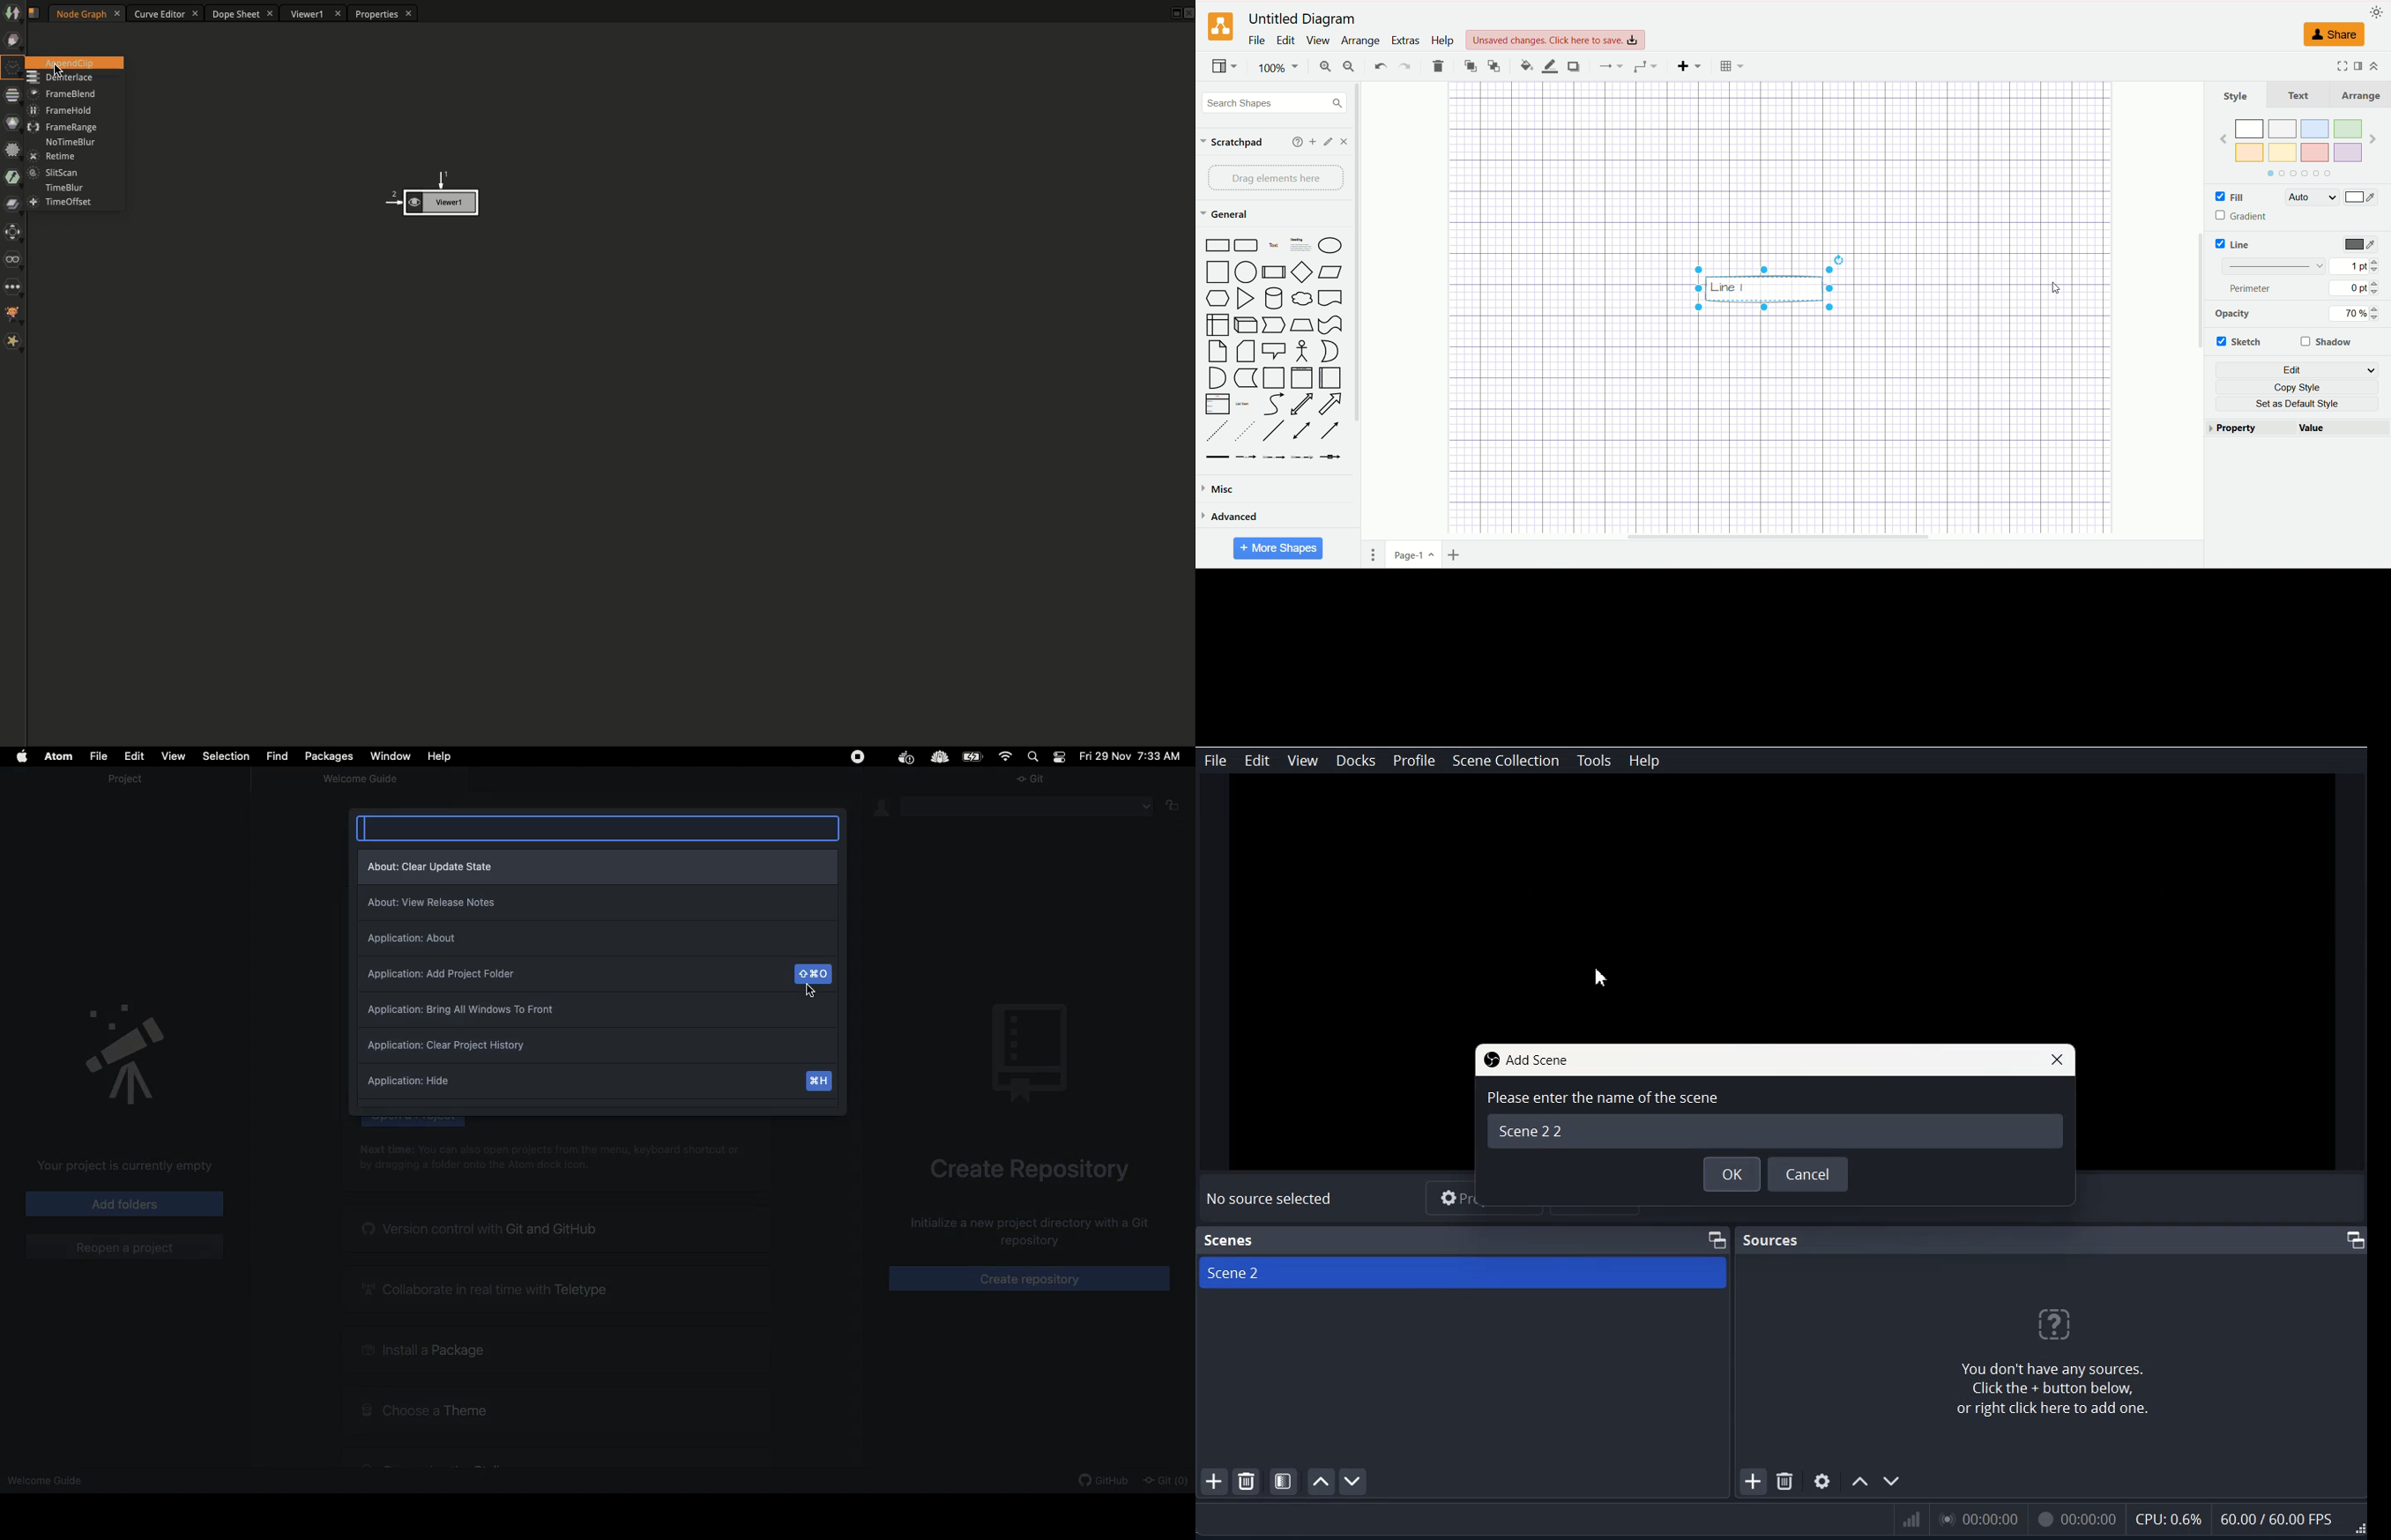 The width and height of the screenshot is (2408, 1540). Describe the element at coordinates (2237, 96) in the screenshot. I see `Style` at that location.